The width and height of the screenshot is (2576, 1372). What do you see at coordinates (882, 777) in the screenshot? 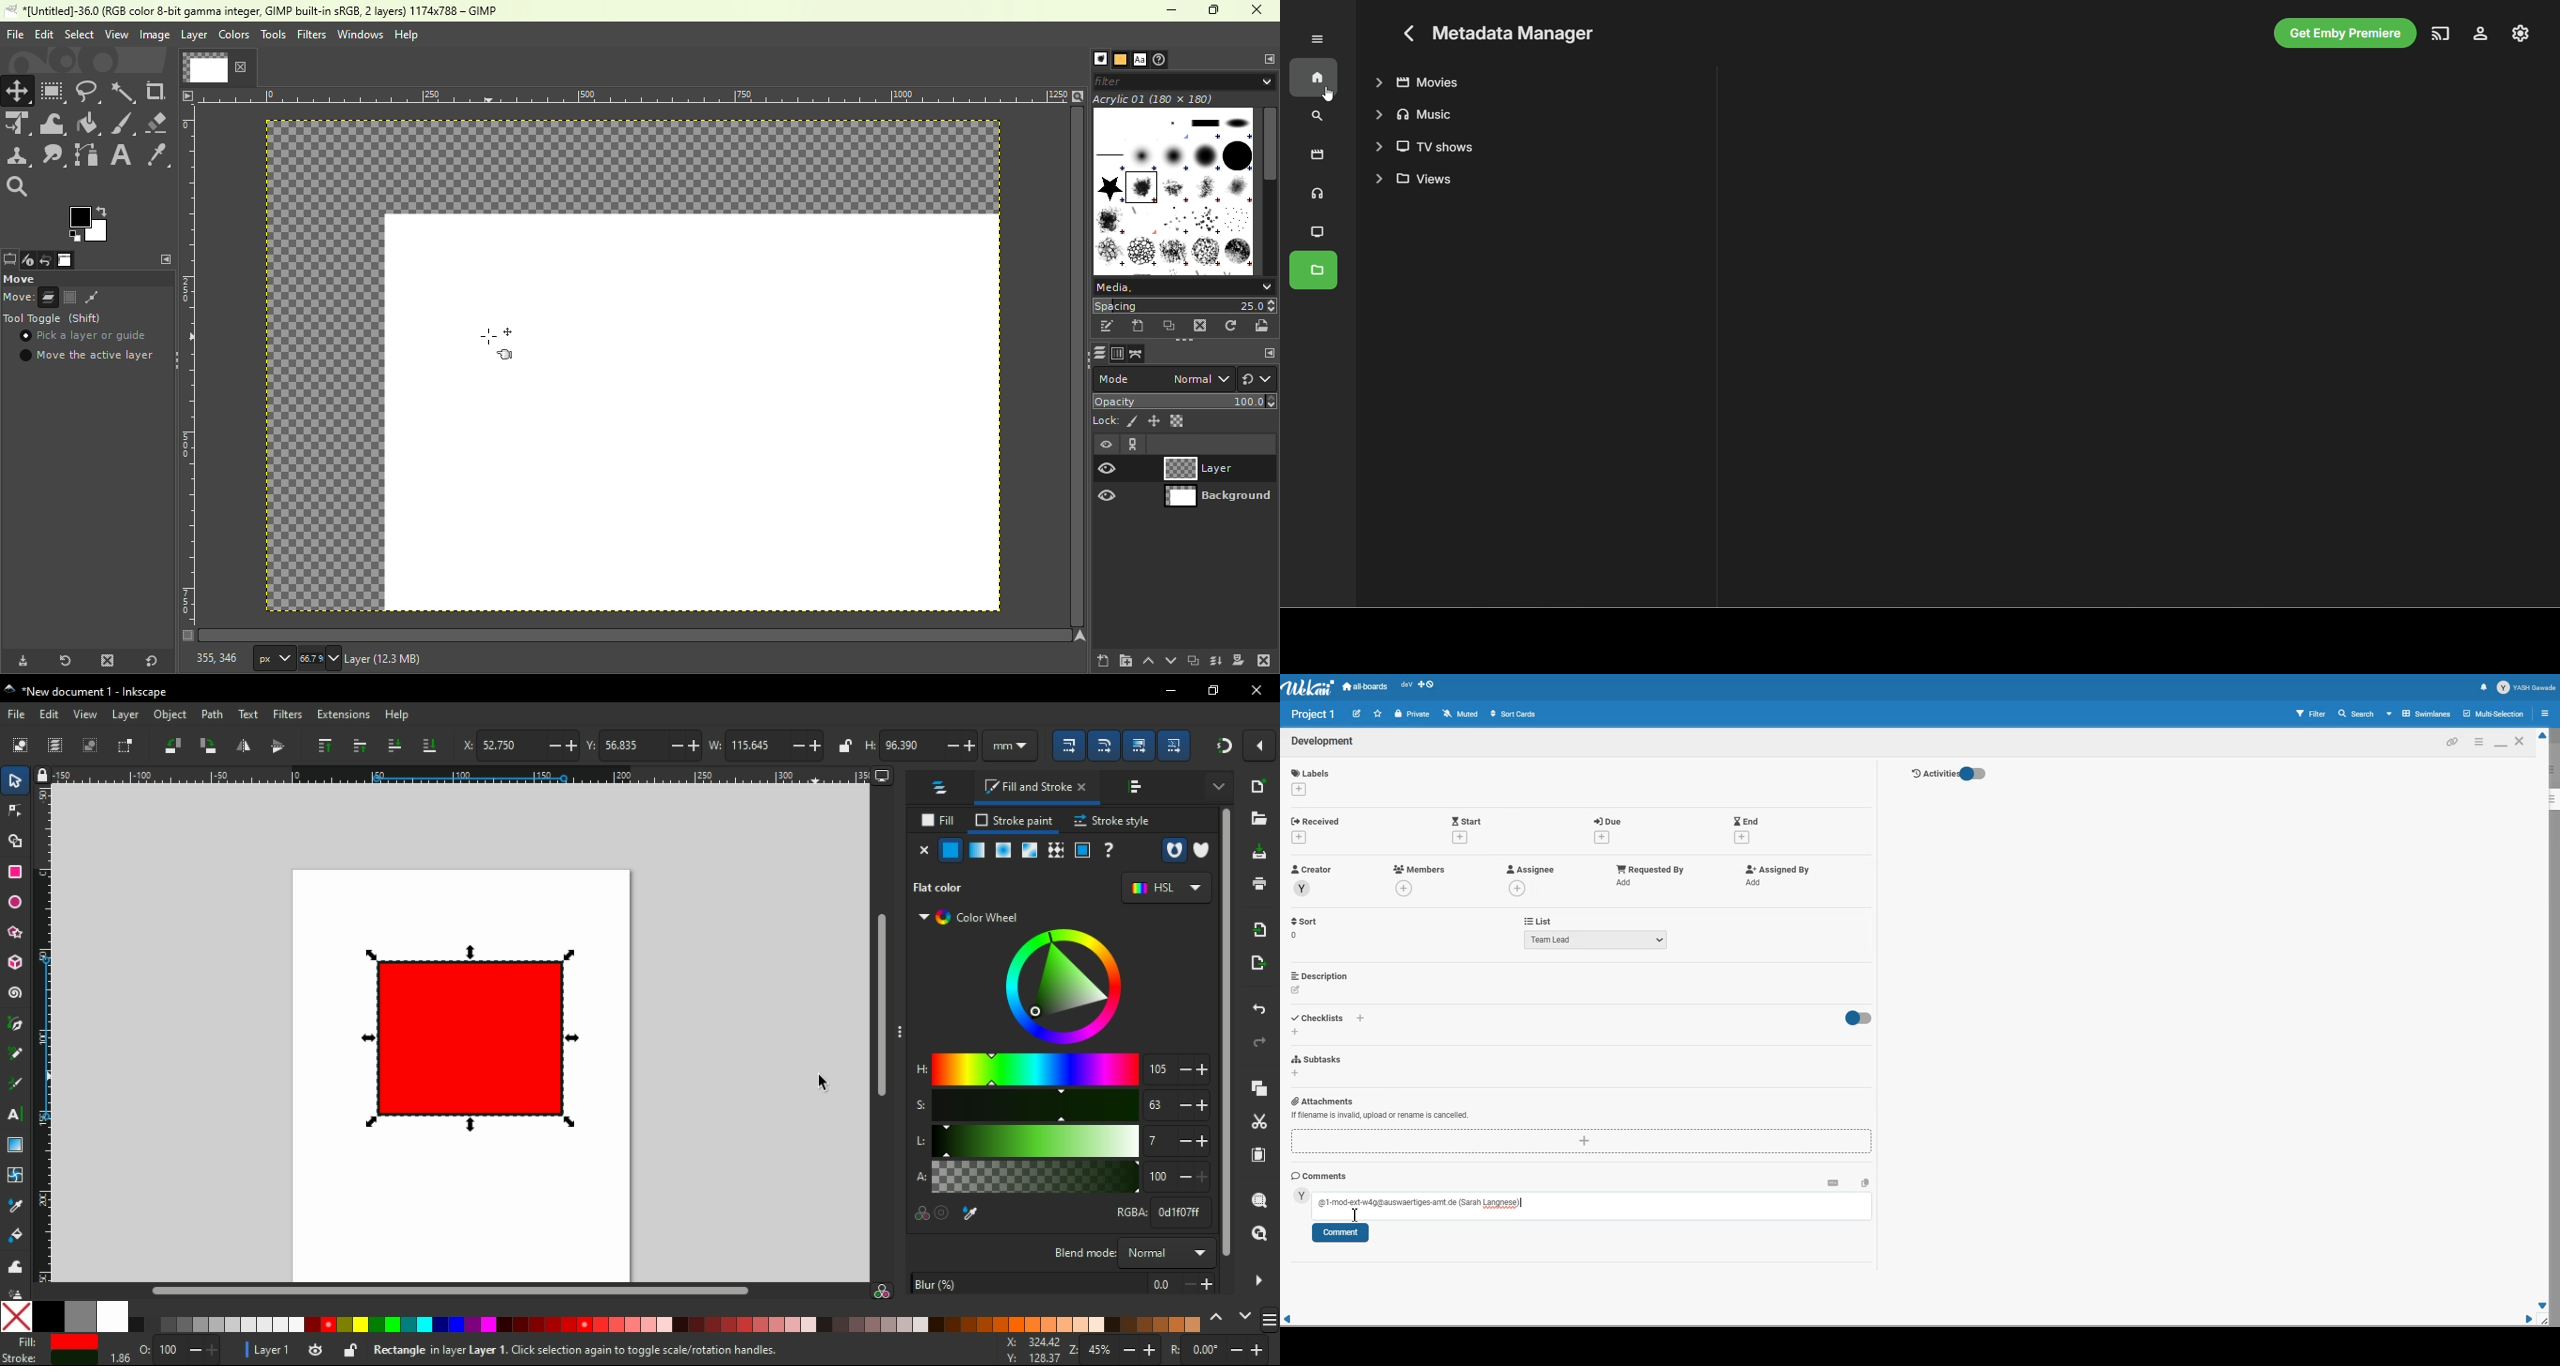
I see `computer icon` at bounding box center [882, 777].